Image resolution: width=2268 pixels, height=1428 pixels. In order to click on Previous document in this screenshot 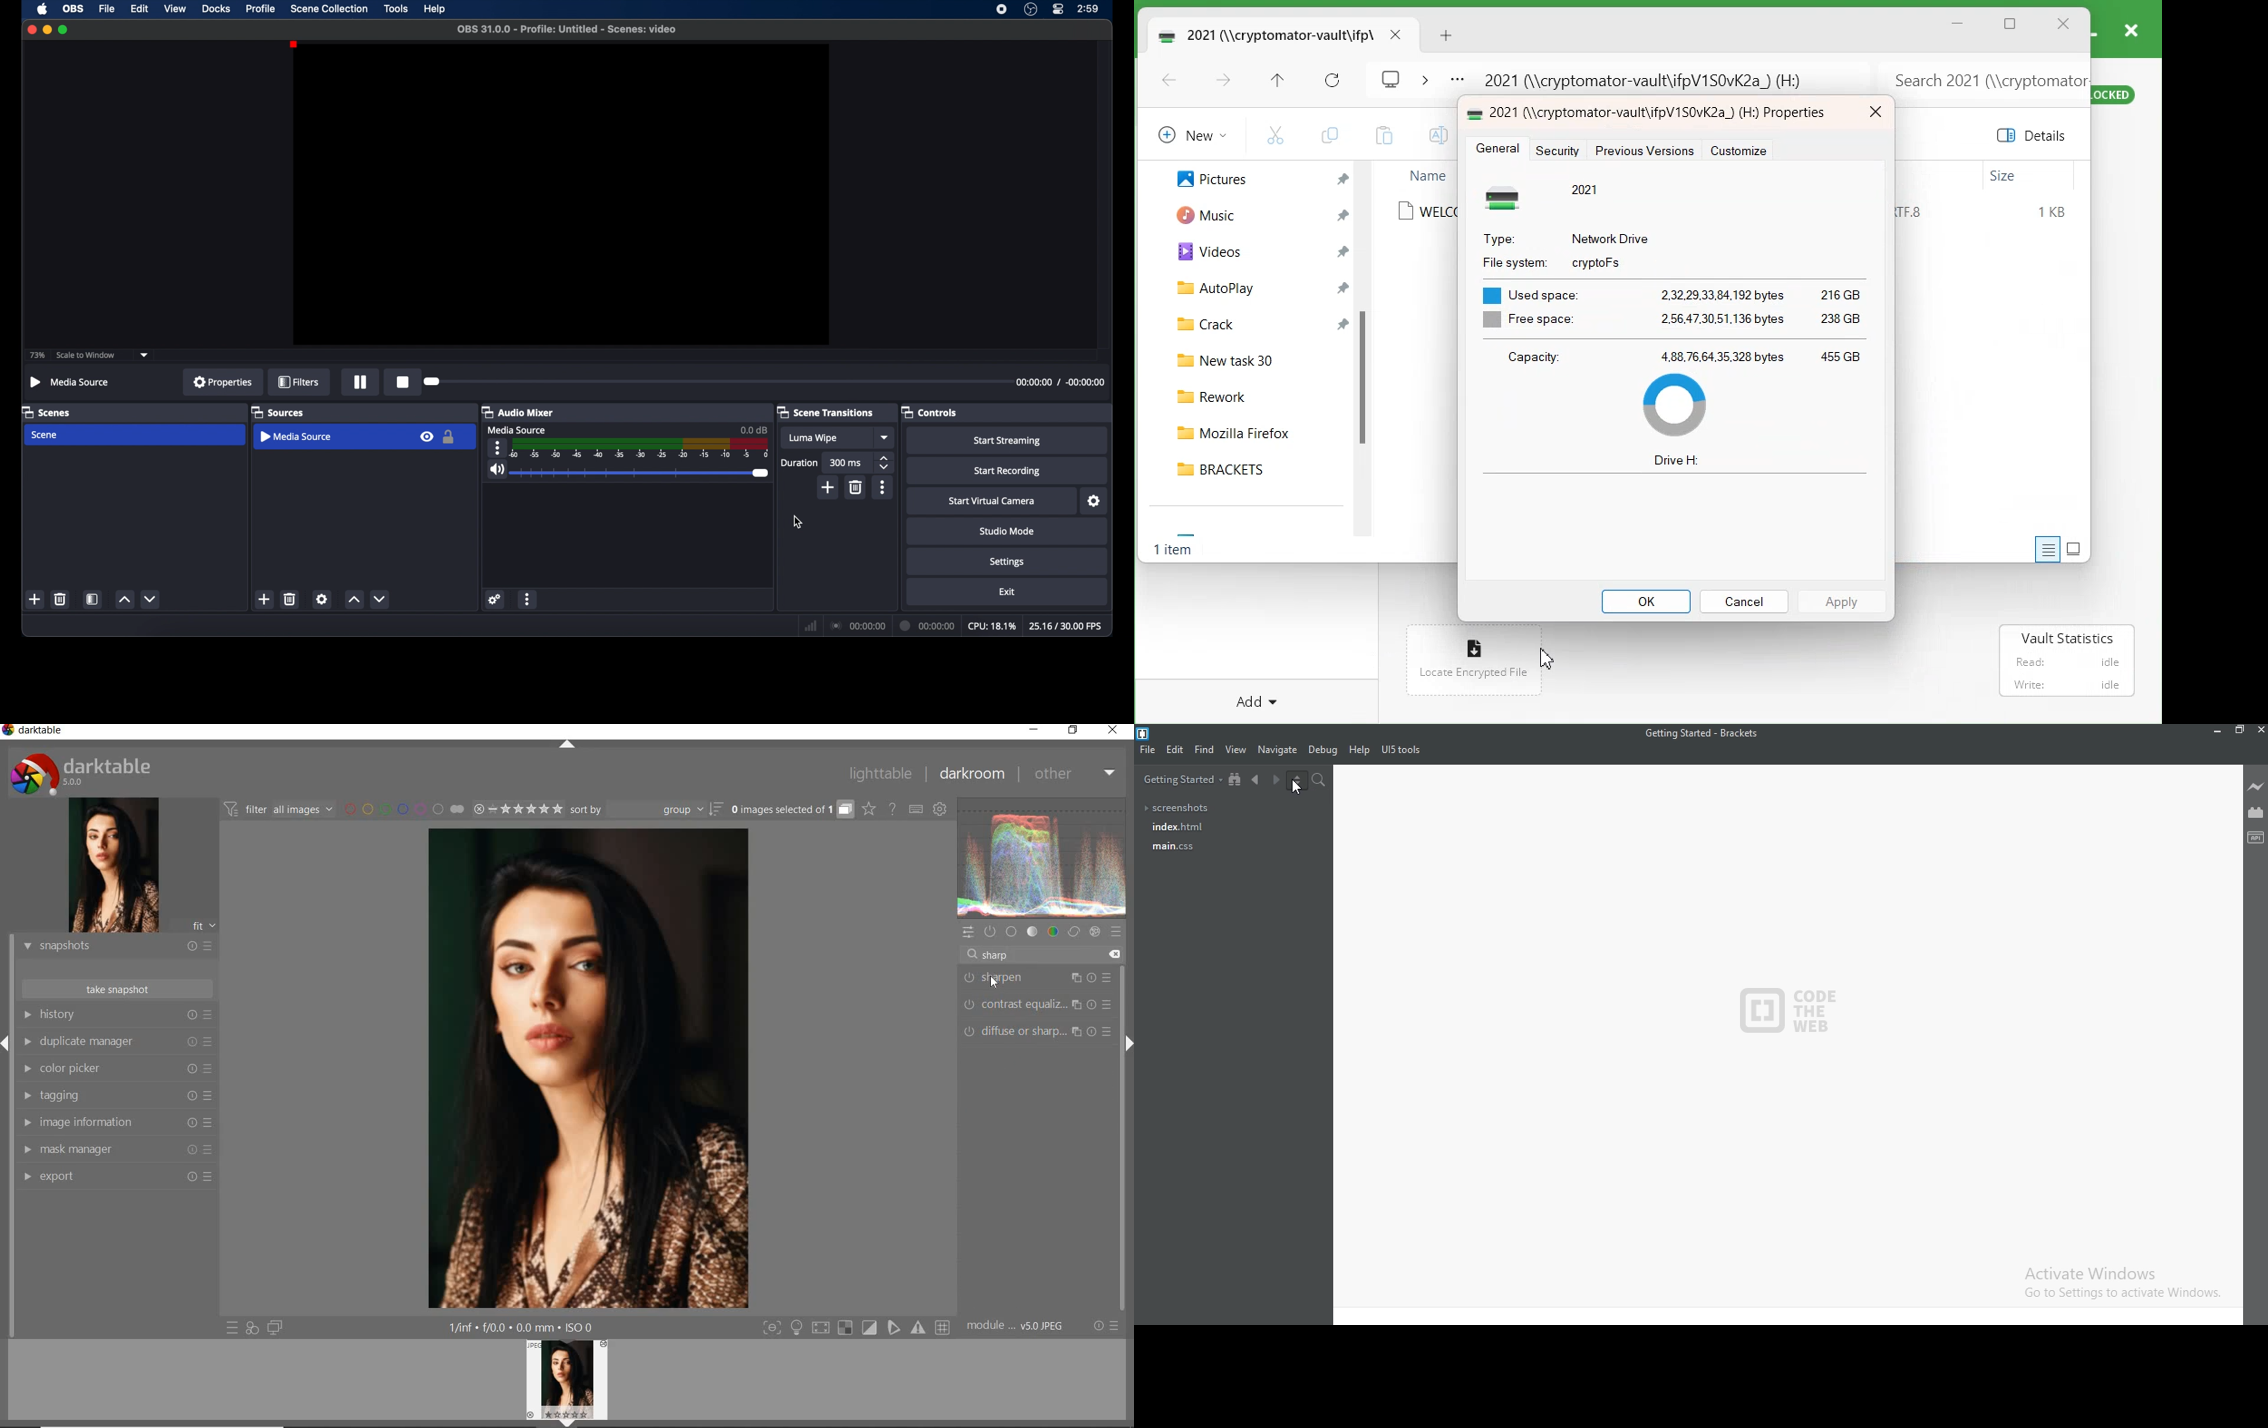, I will do `click(1259, 782)`.